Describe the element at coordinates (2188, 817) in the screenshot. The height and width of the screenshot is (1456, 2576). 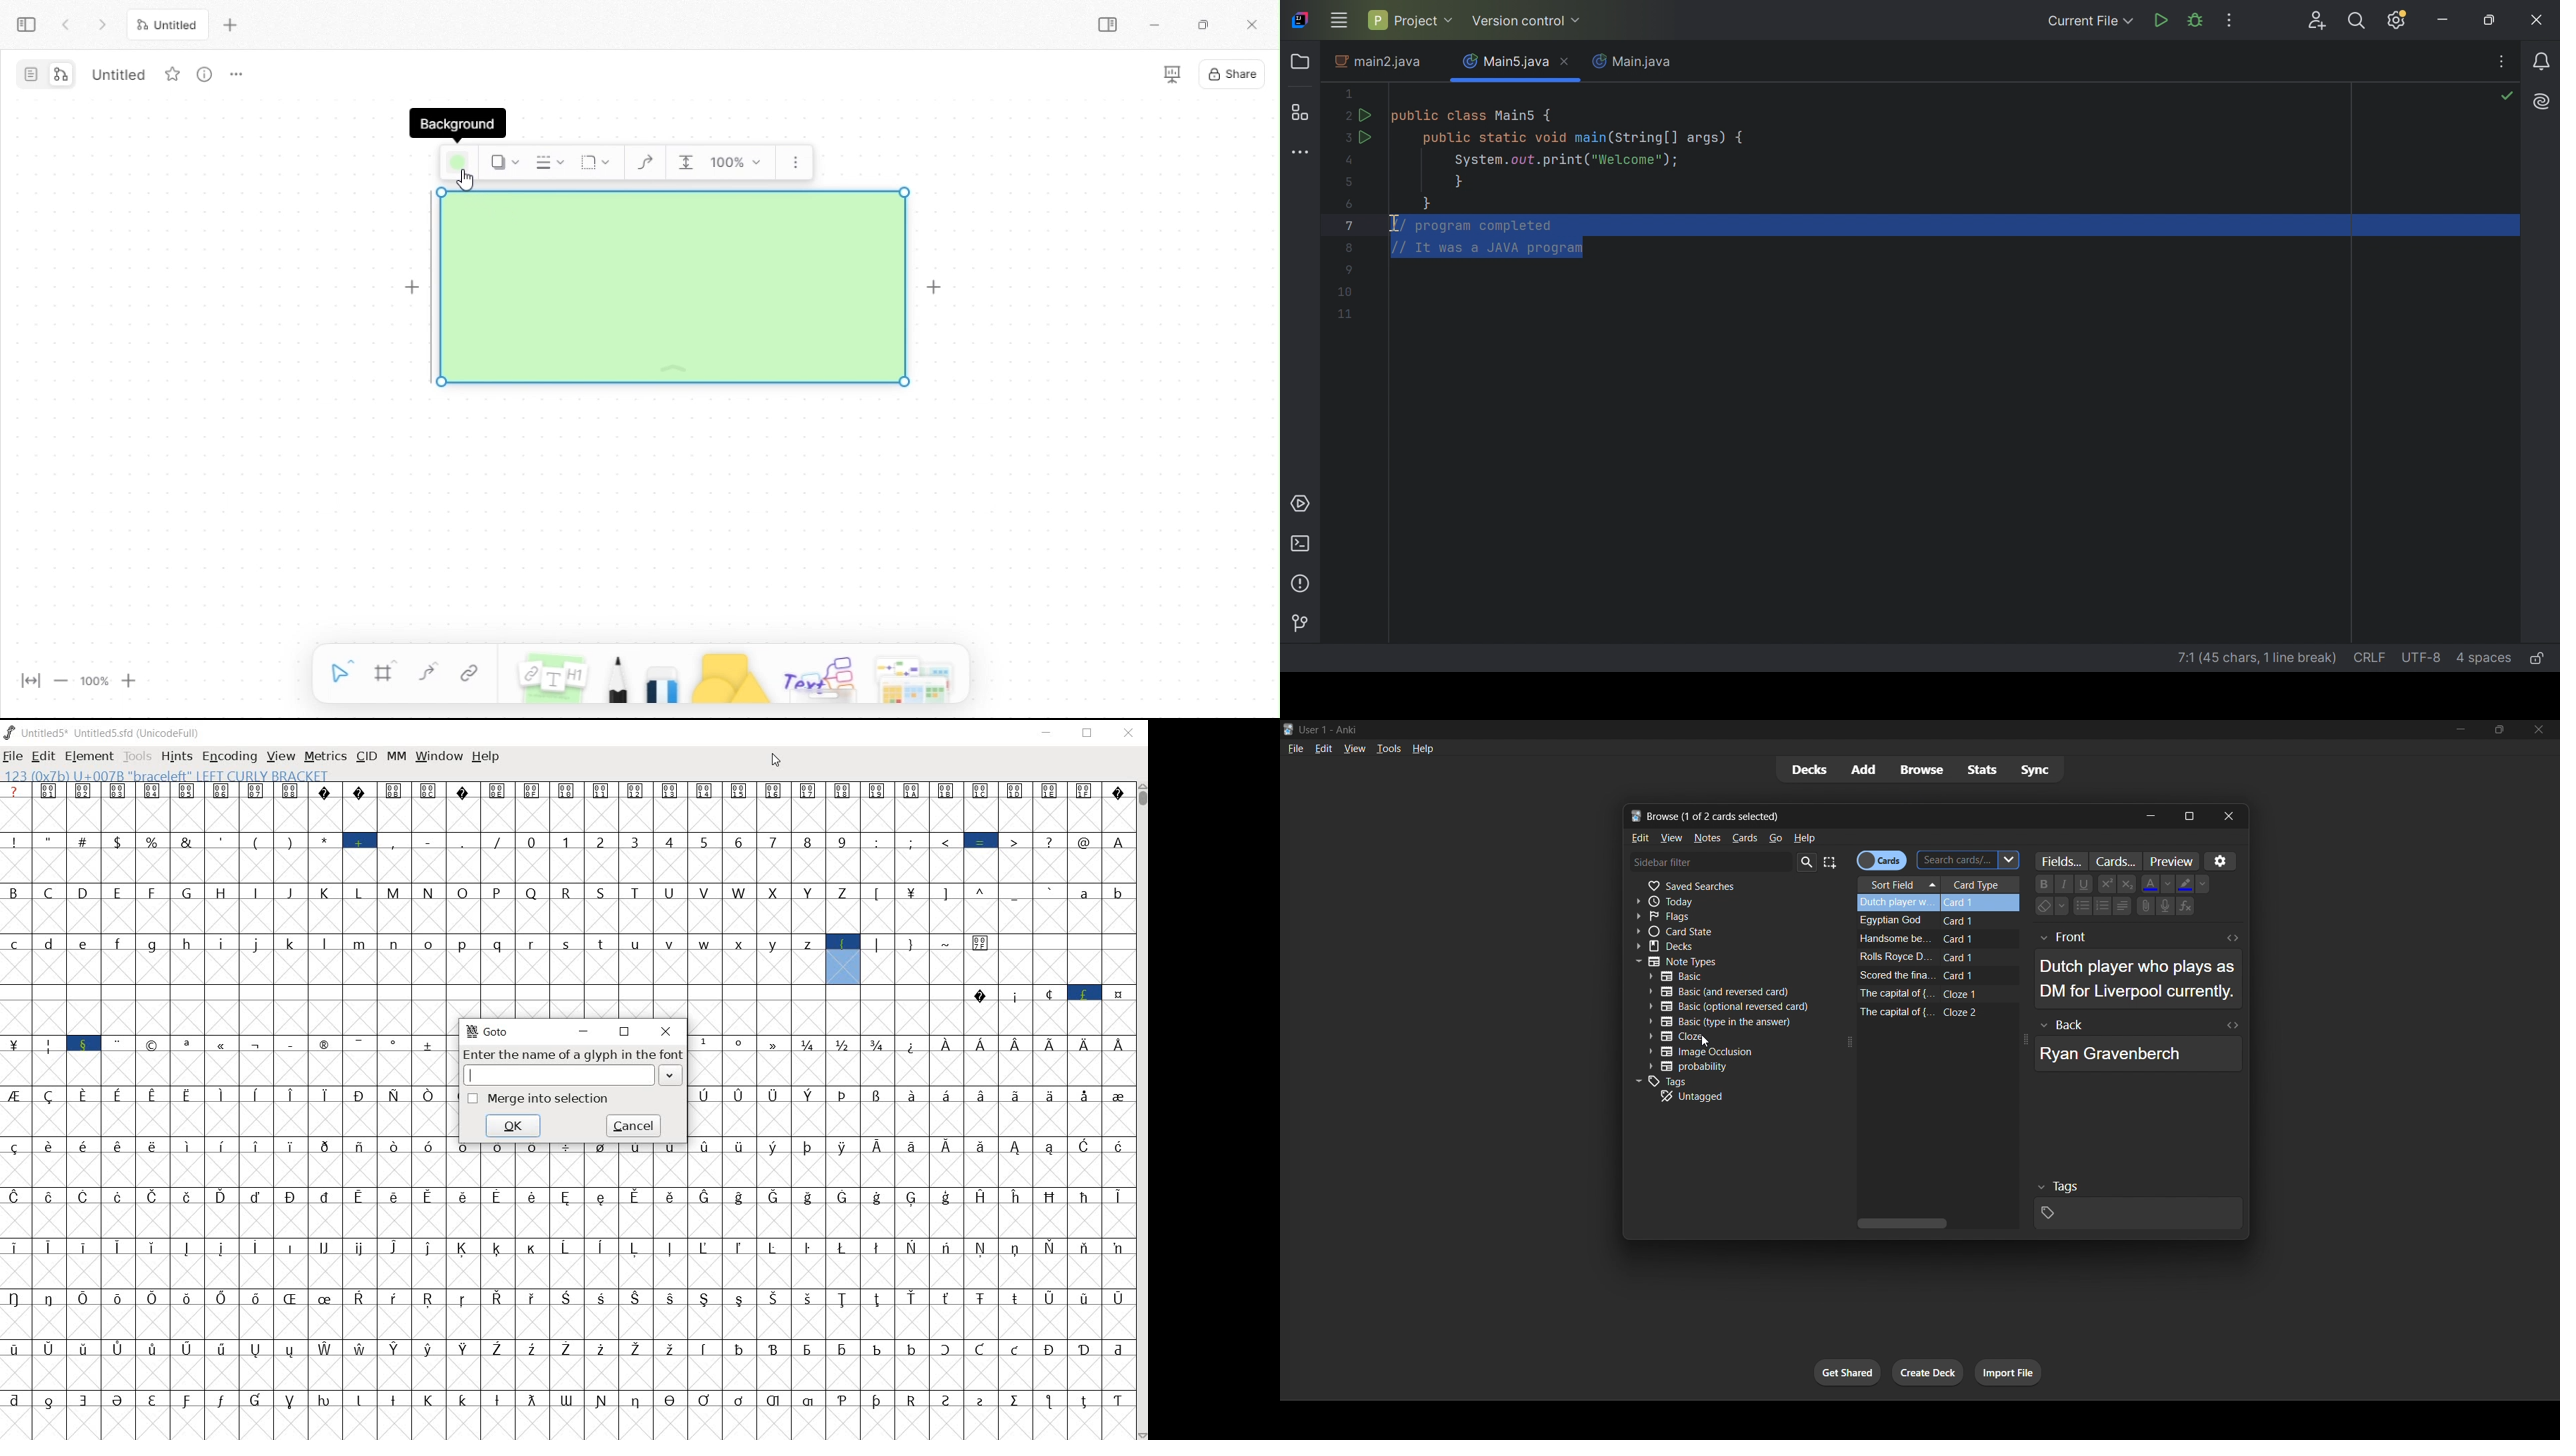
I see `maximize` at that location.